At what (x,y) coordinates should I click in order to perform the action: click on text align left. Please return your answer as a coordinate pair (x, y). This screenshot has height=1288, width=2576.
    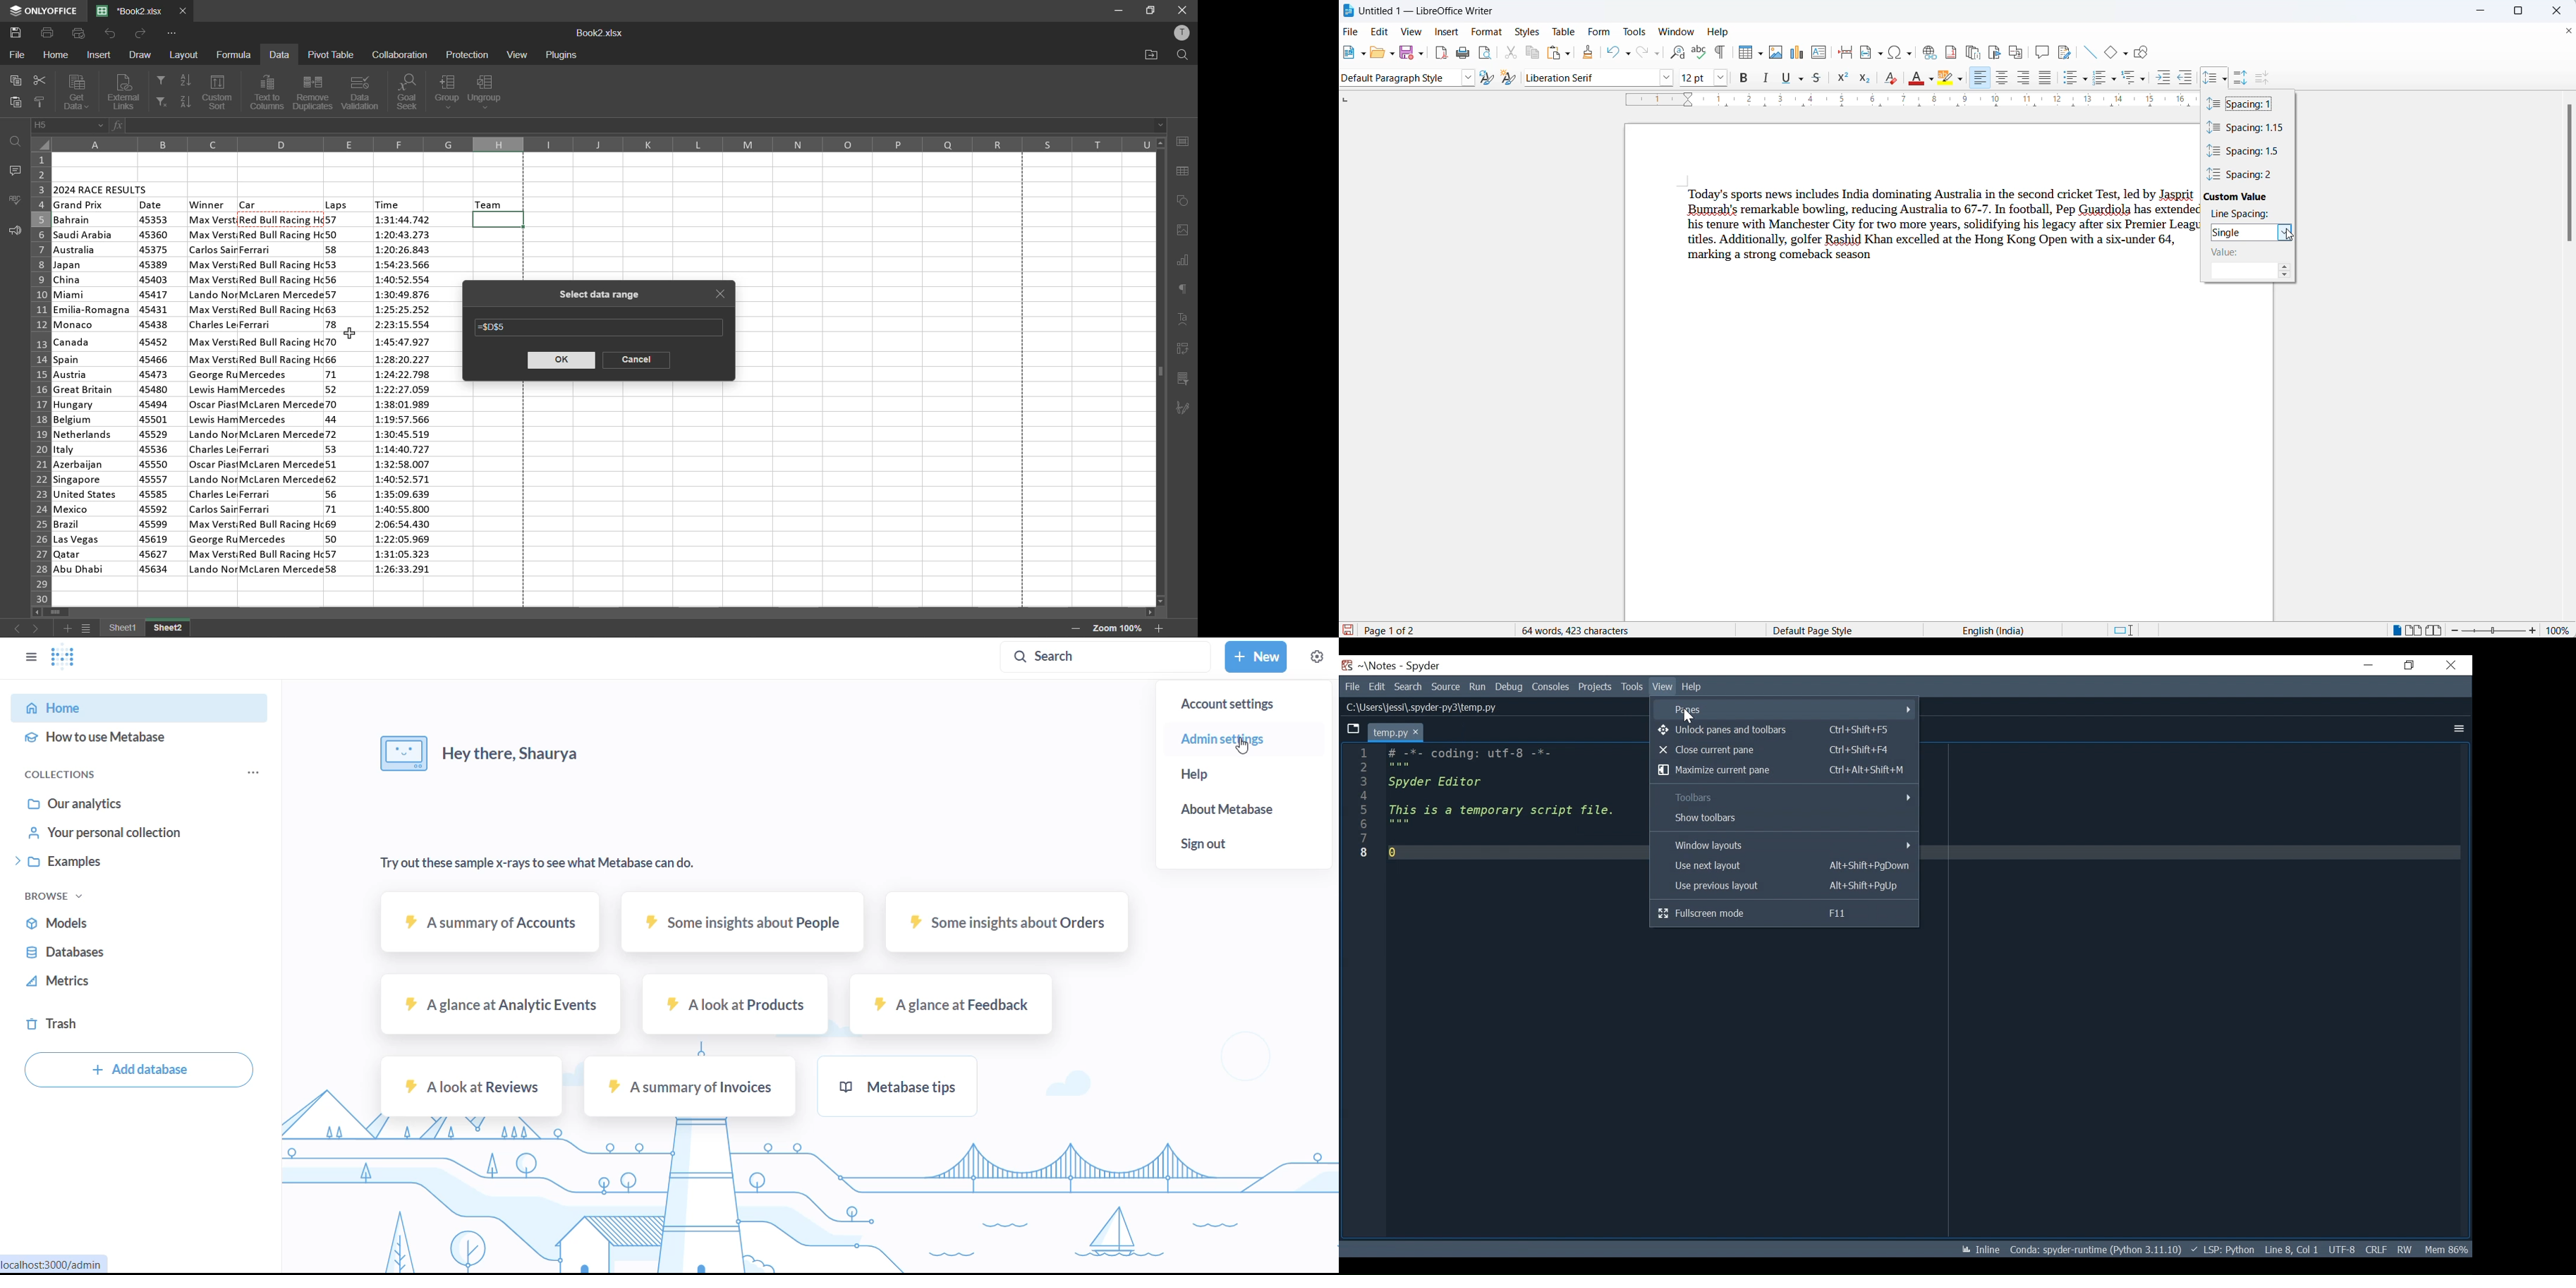
    Looking at the image, I should click on (1981, 79).